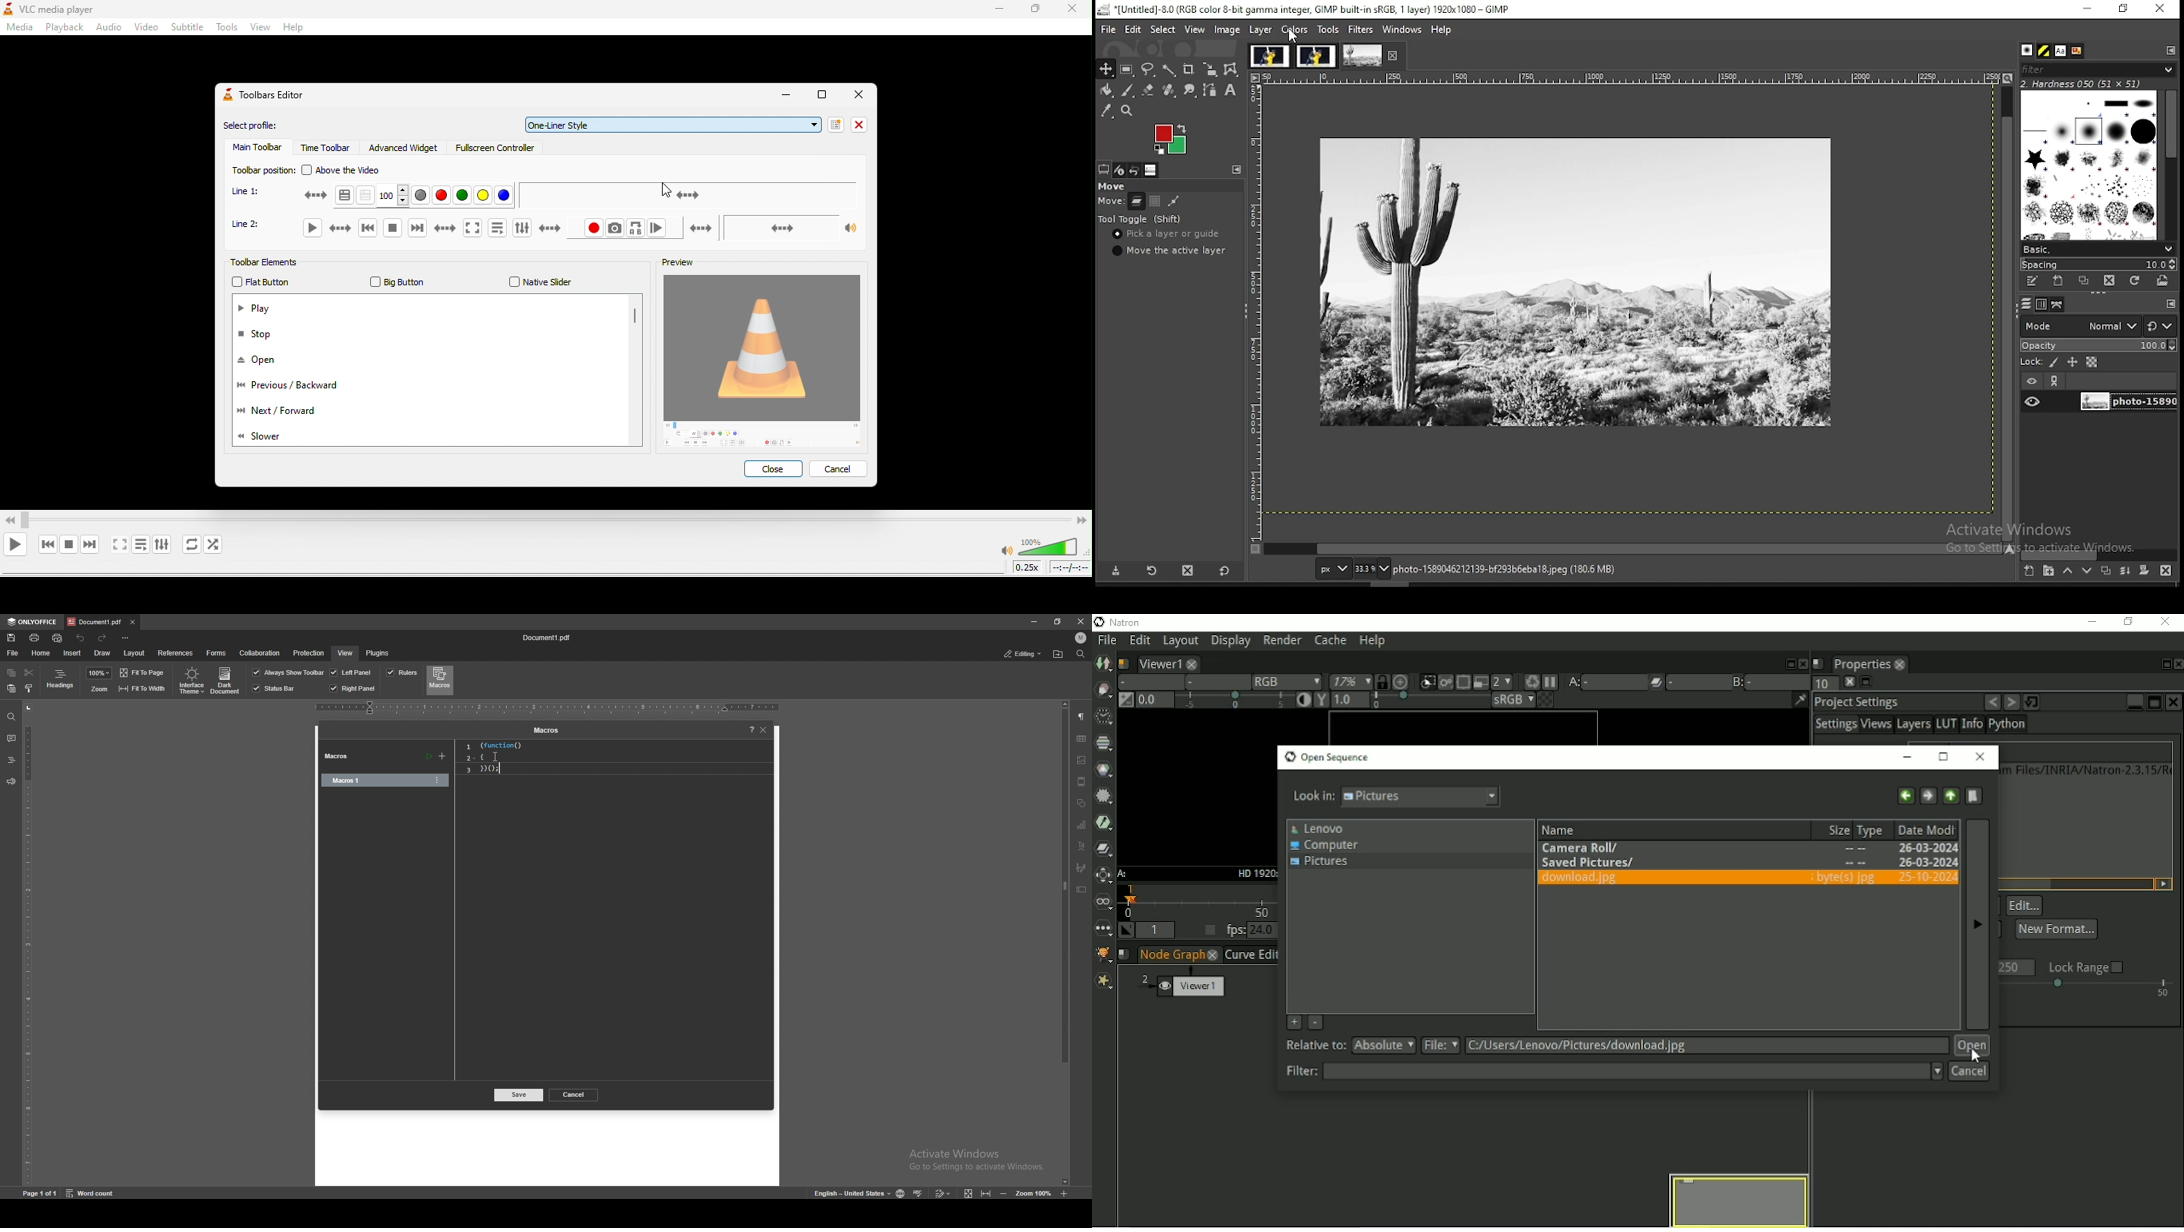 The height and width of the screenshot is (1232, 2184). What do you see at coordinates (329, 197) in the screenshot?
I see `teletext activation` at bounding box center [329, 197].